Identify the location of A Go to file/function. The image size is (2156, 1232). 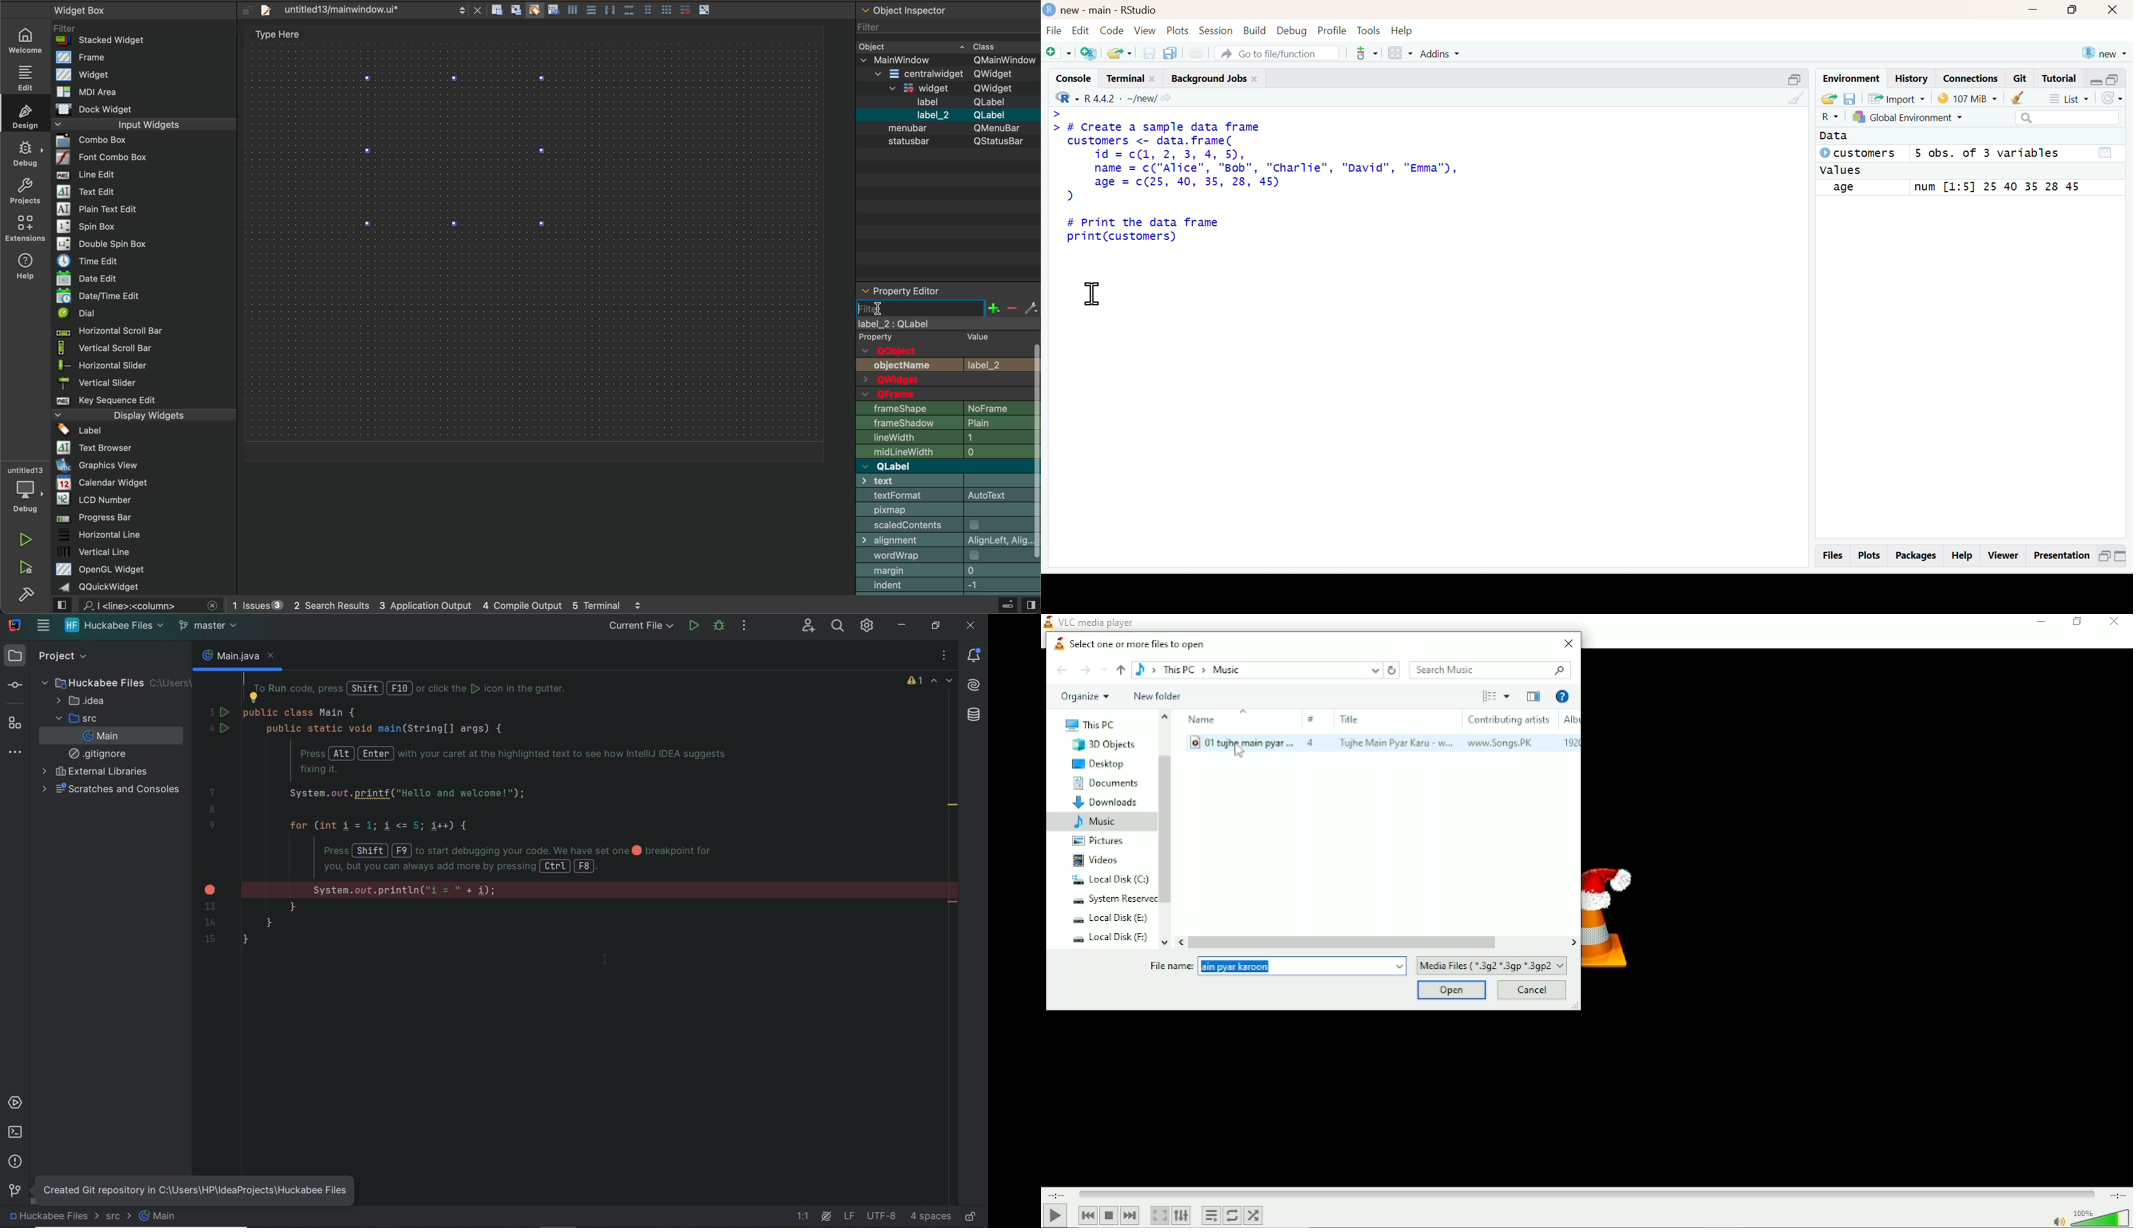
(1275, 52).